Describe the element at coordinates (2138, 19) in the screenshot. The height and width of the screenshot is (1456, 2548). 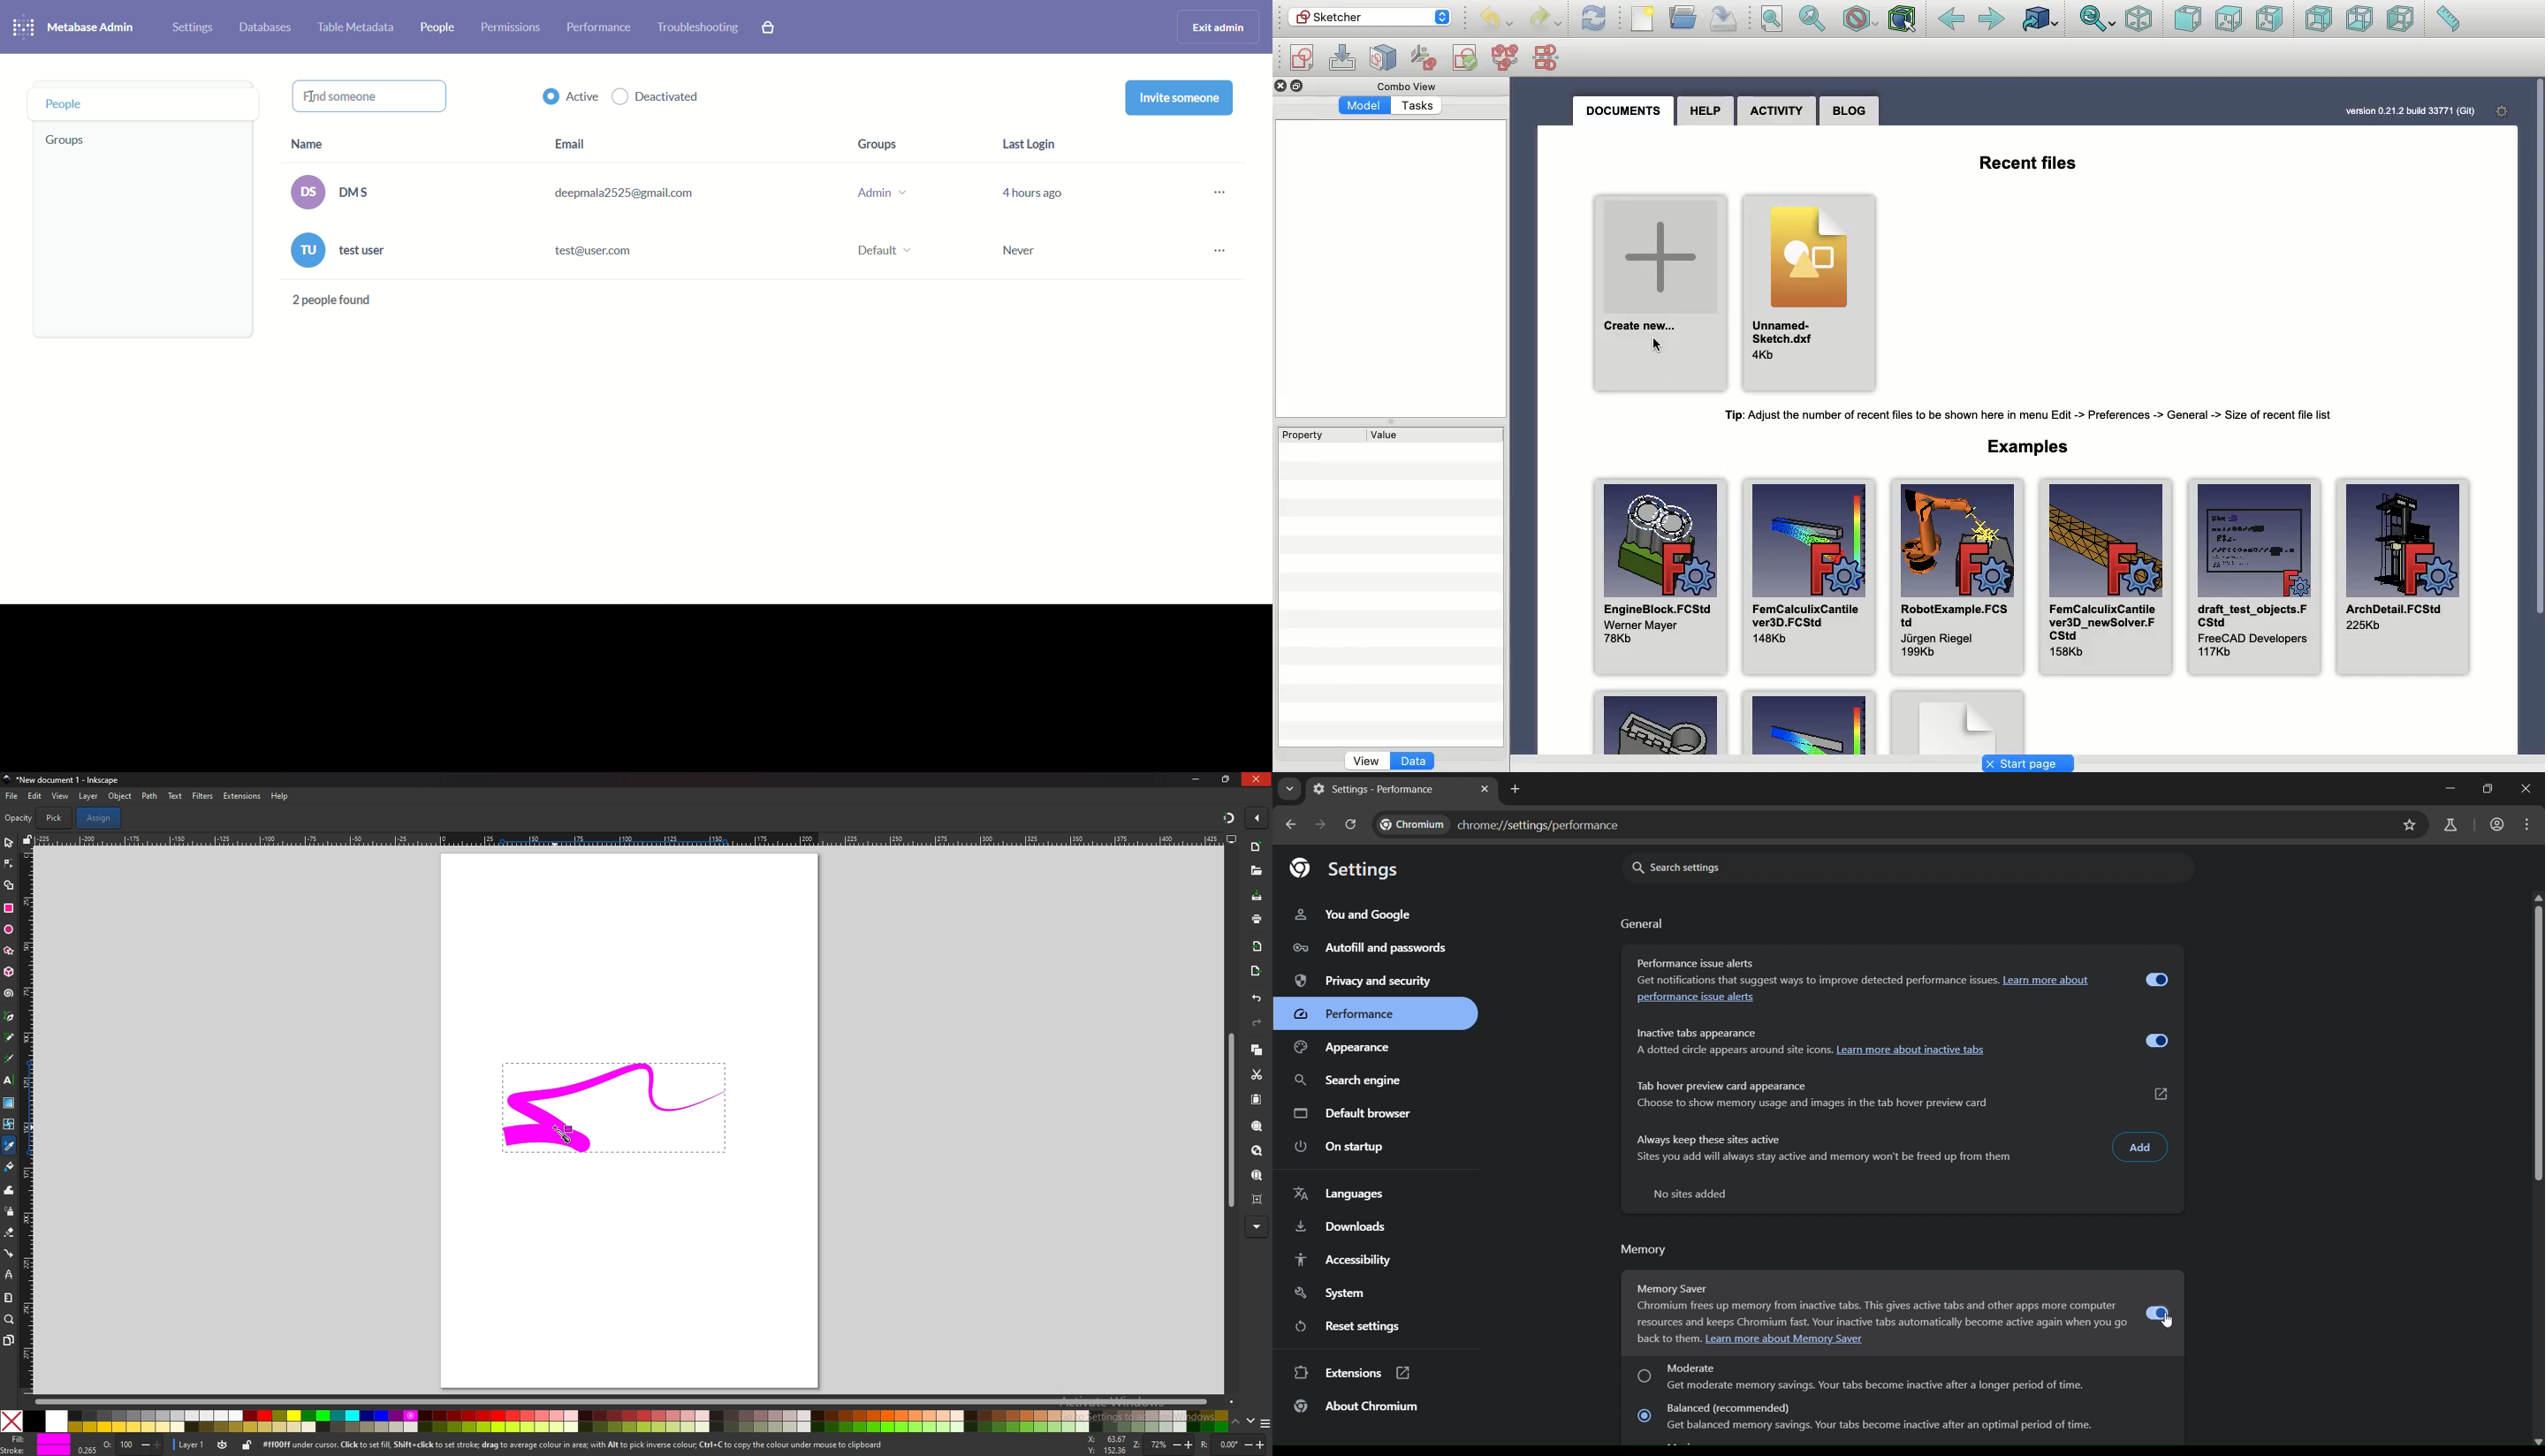
I see `Isometric` at that location.